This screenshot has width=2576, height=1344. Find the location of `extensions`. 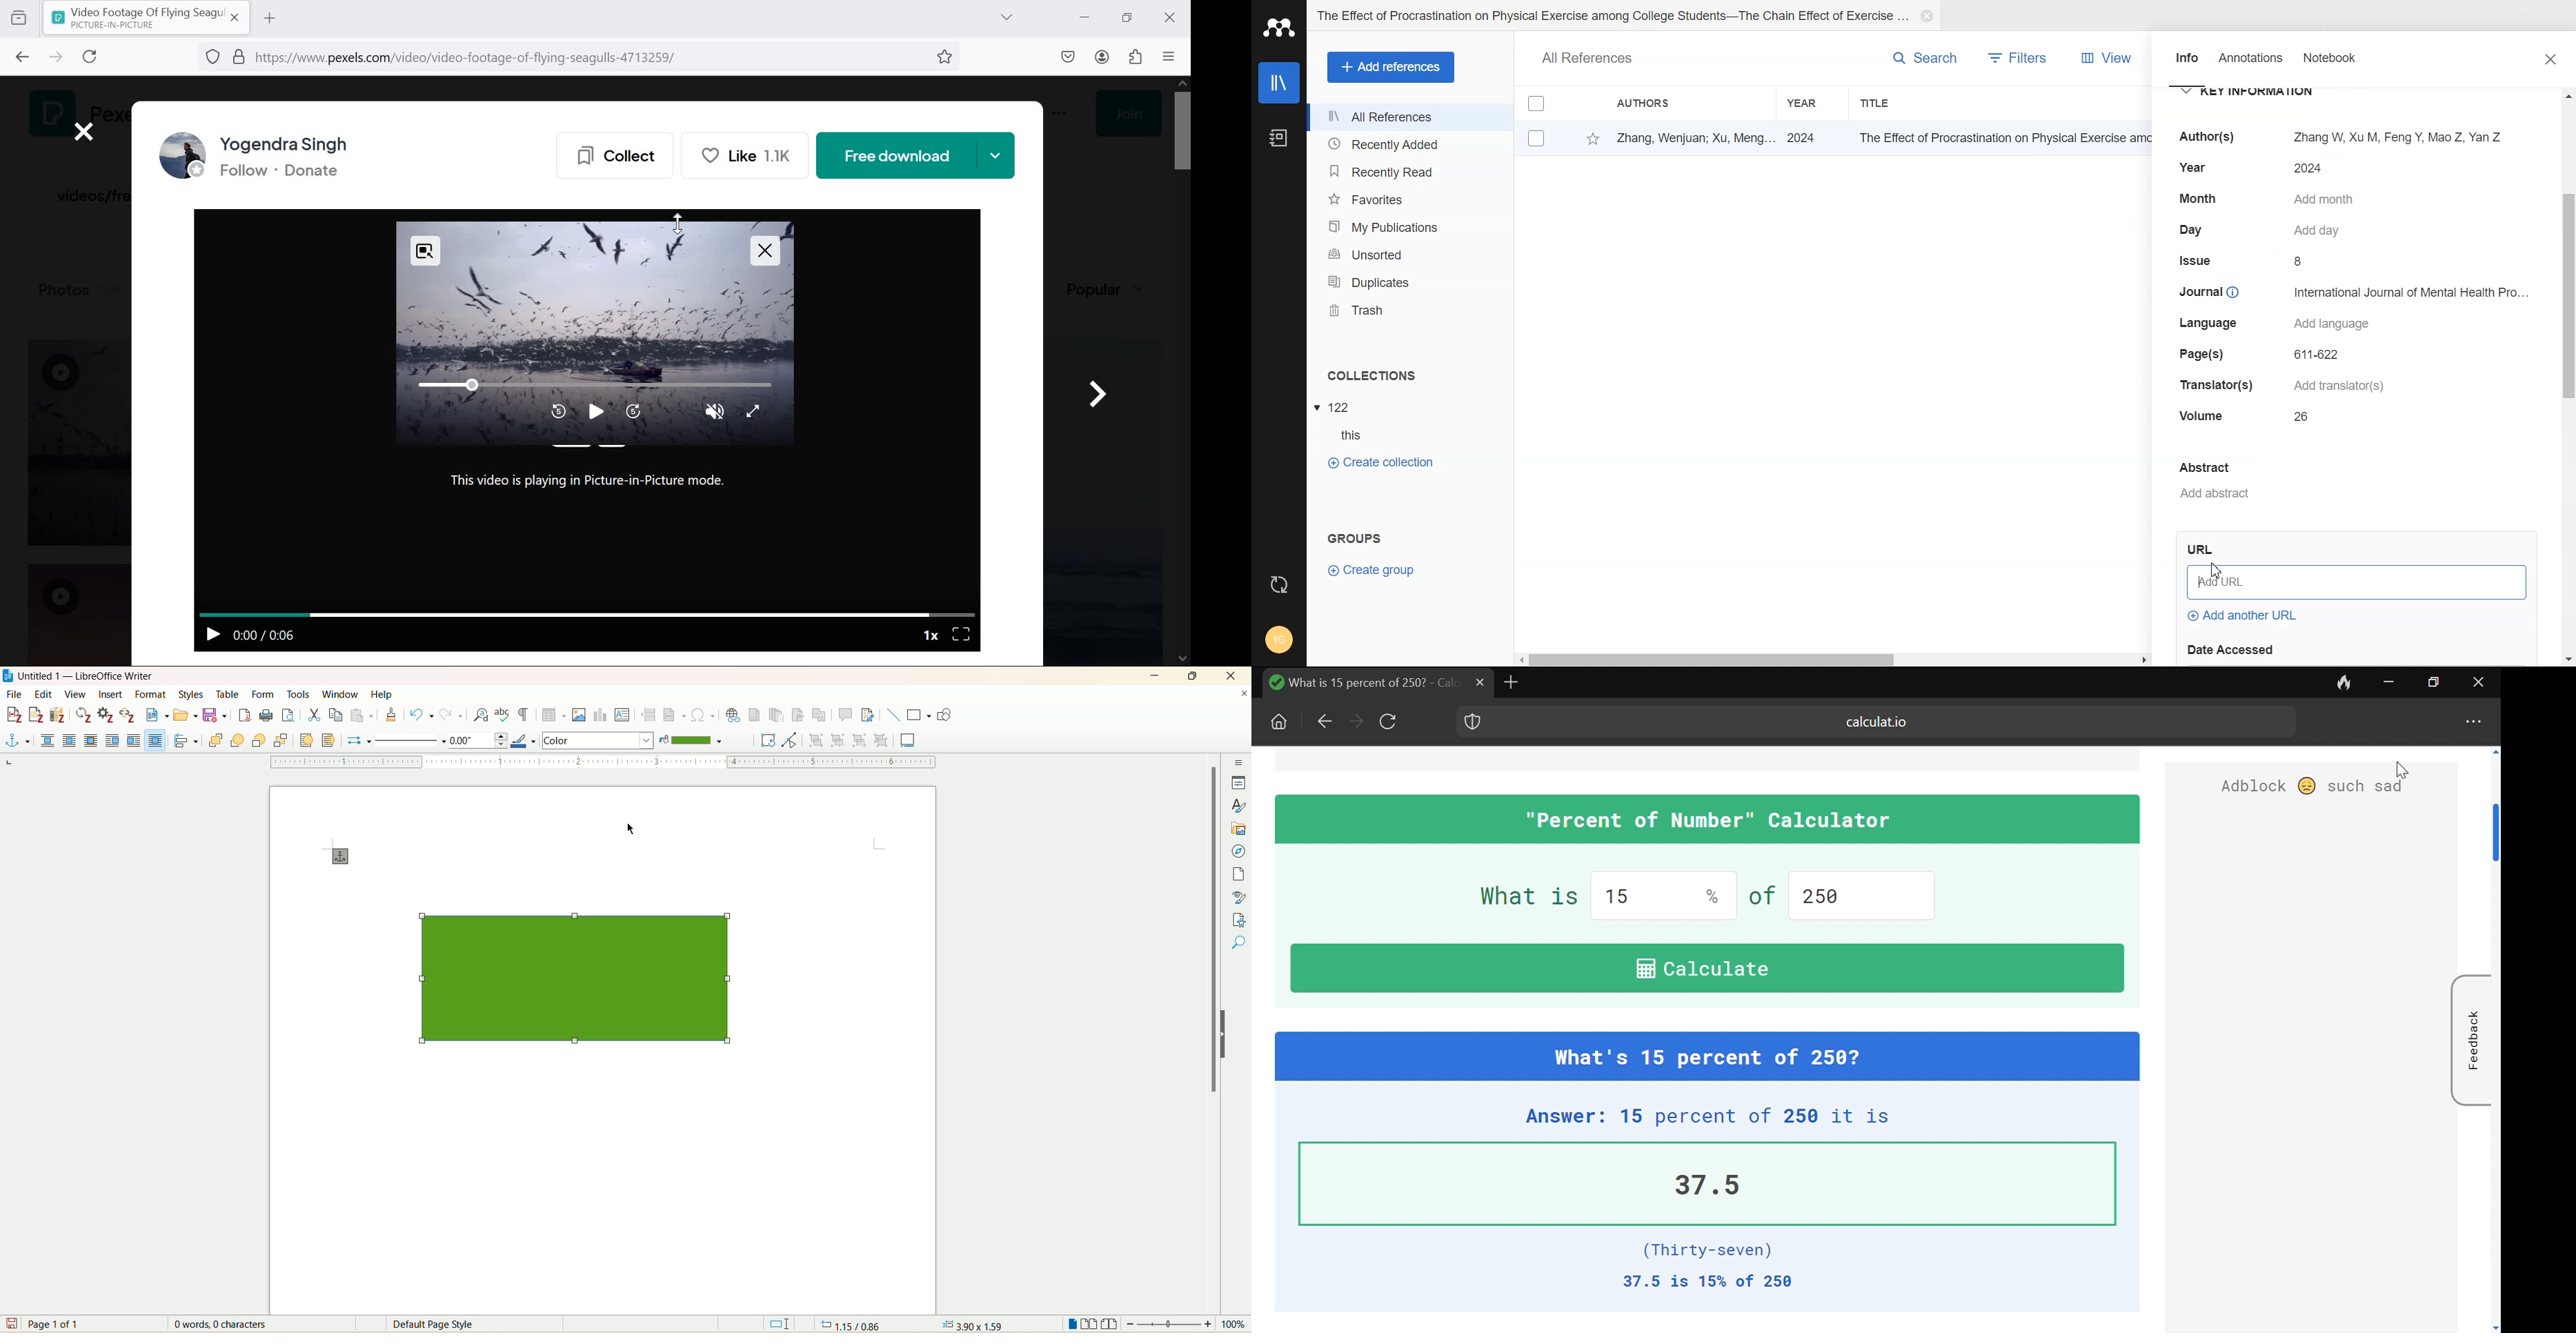

extensions is located at coordinates (1138, 58).